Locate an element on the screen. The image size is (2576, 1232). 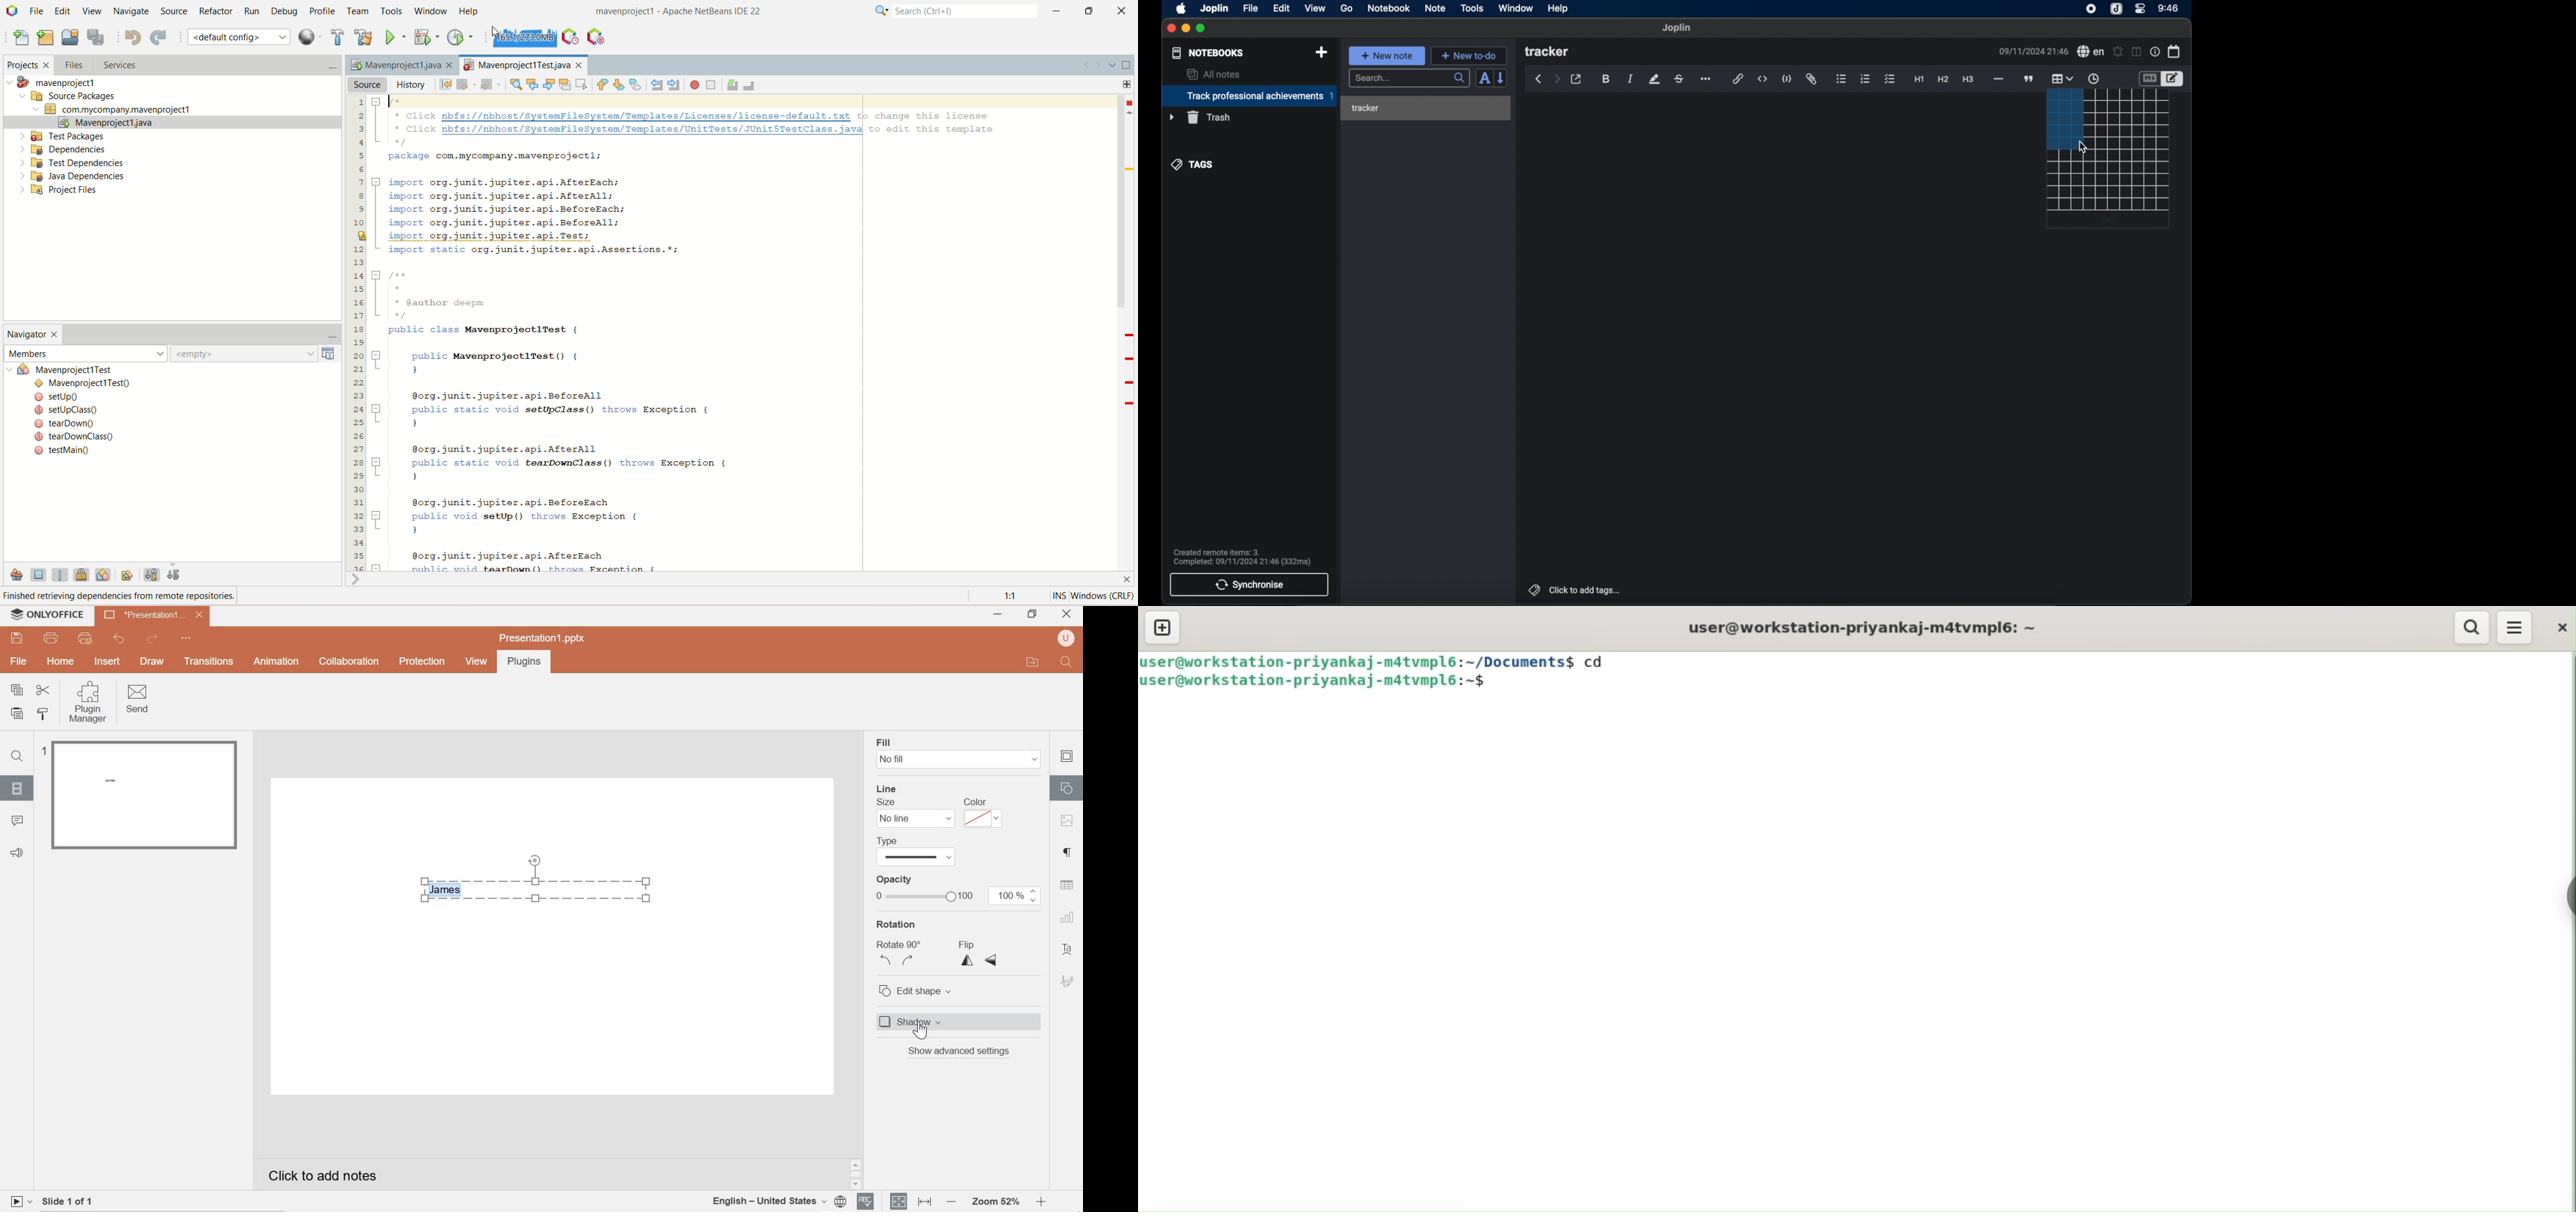
play slide is located at coordinates (20, 1201).